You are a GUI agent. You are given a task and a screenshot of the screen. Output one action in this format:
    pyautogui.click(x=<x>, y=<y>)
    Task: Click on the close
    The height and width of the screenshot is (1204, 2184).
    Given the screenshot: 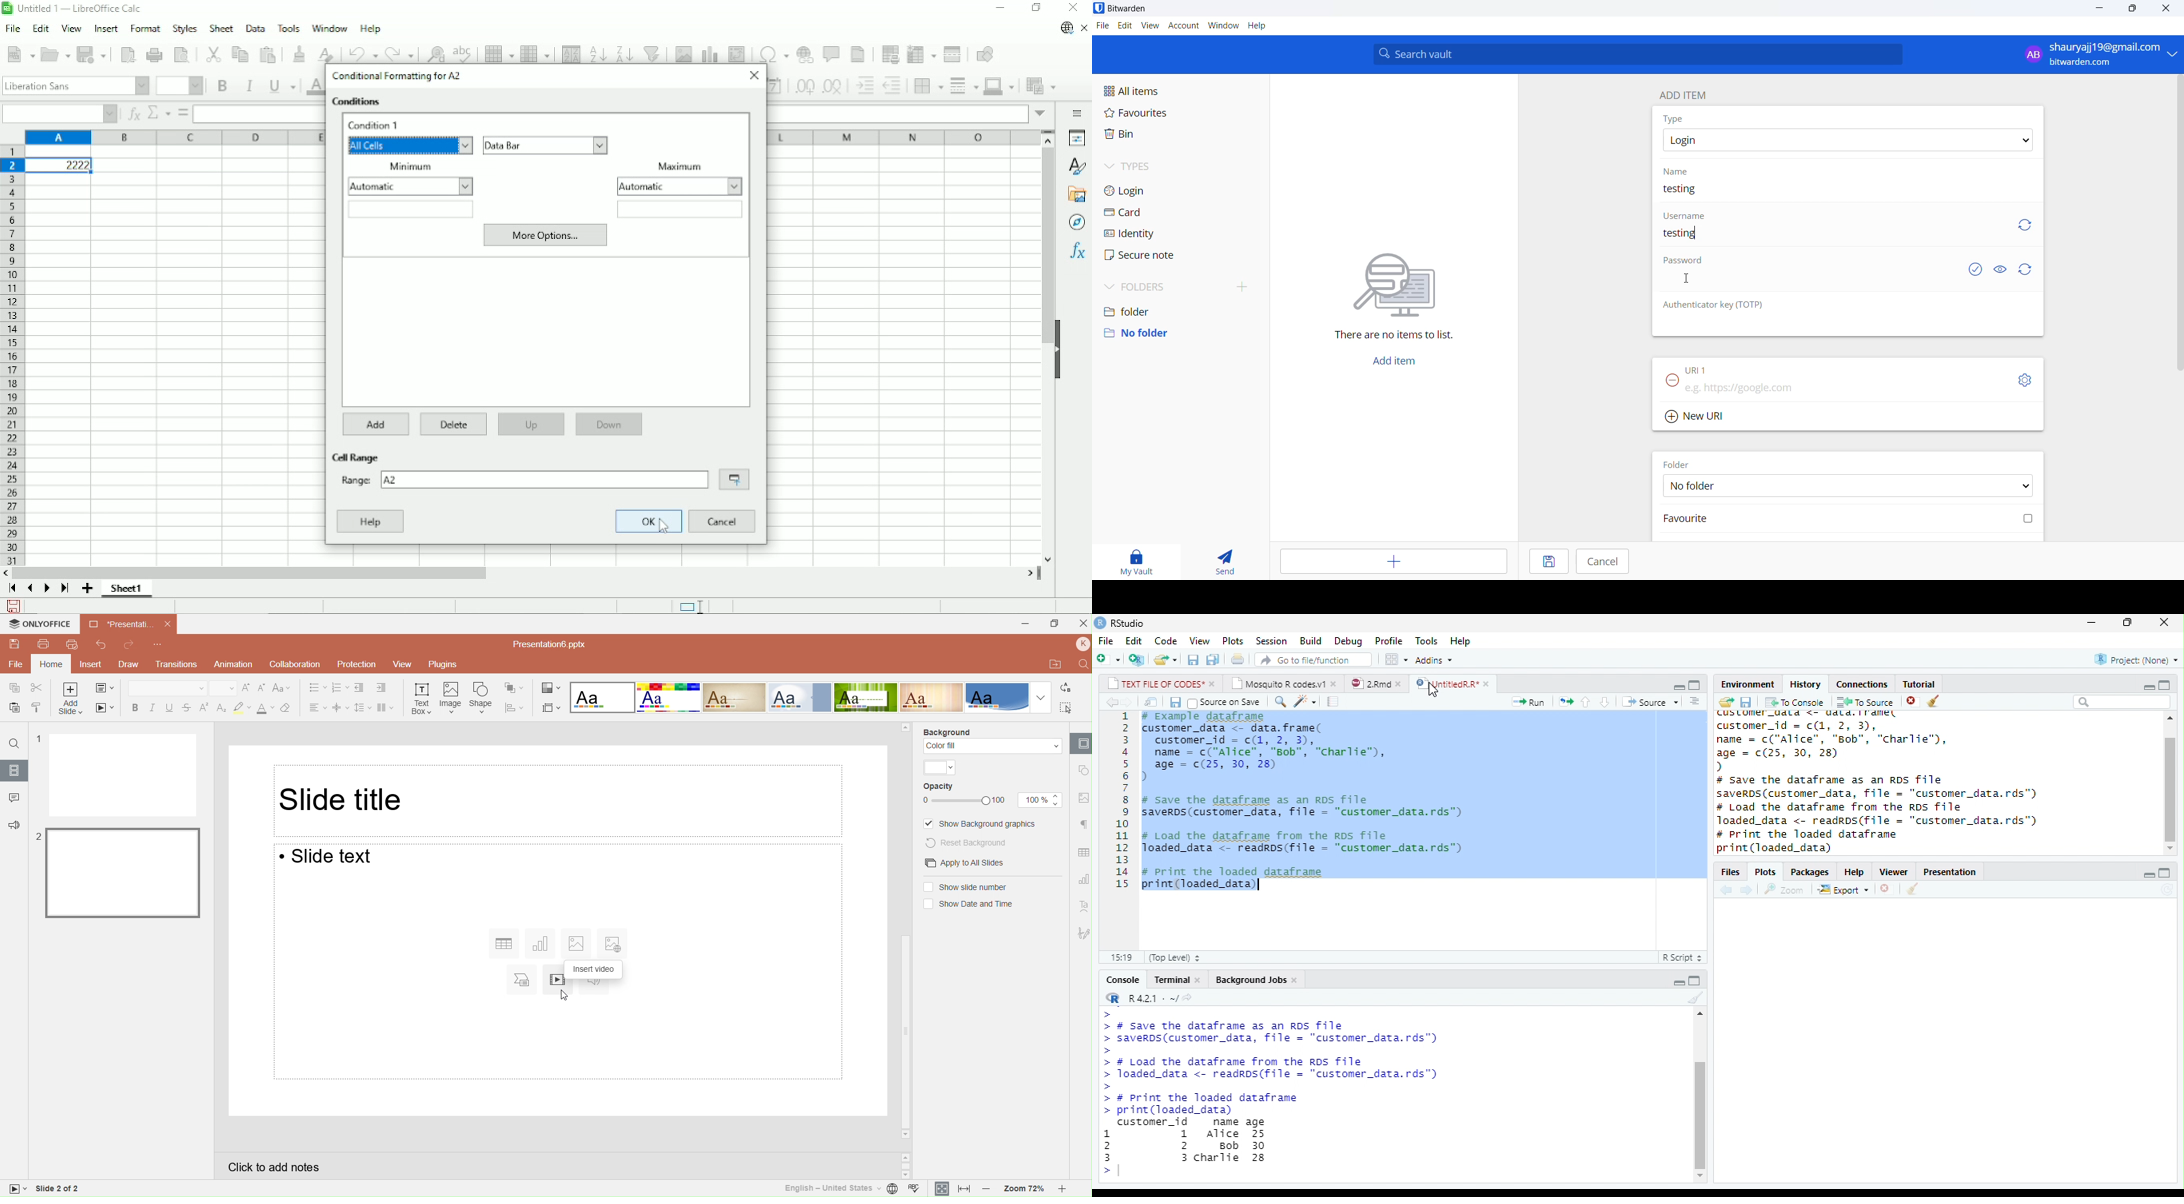 What is the action you would take?
    pyautogui.click(x=1199, y=981)
    